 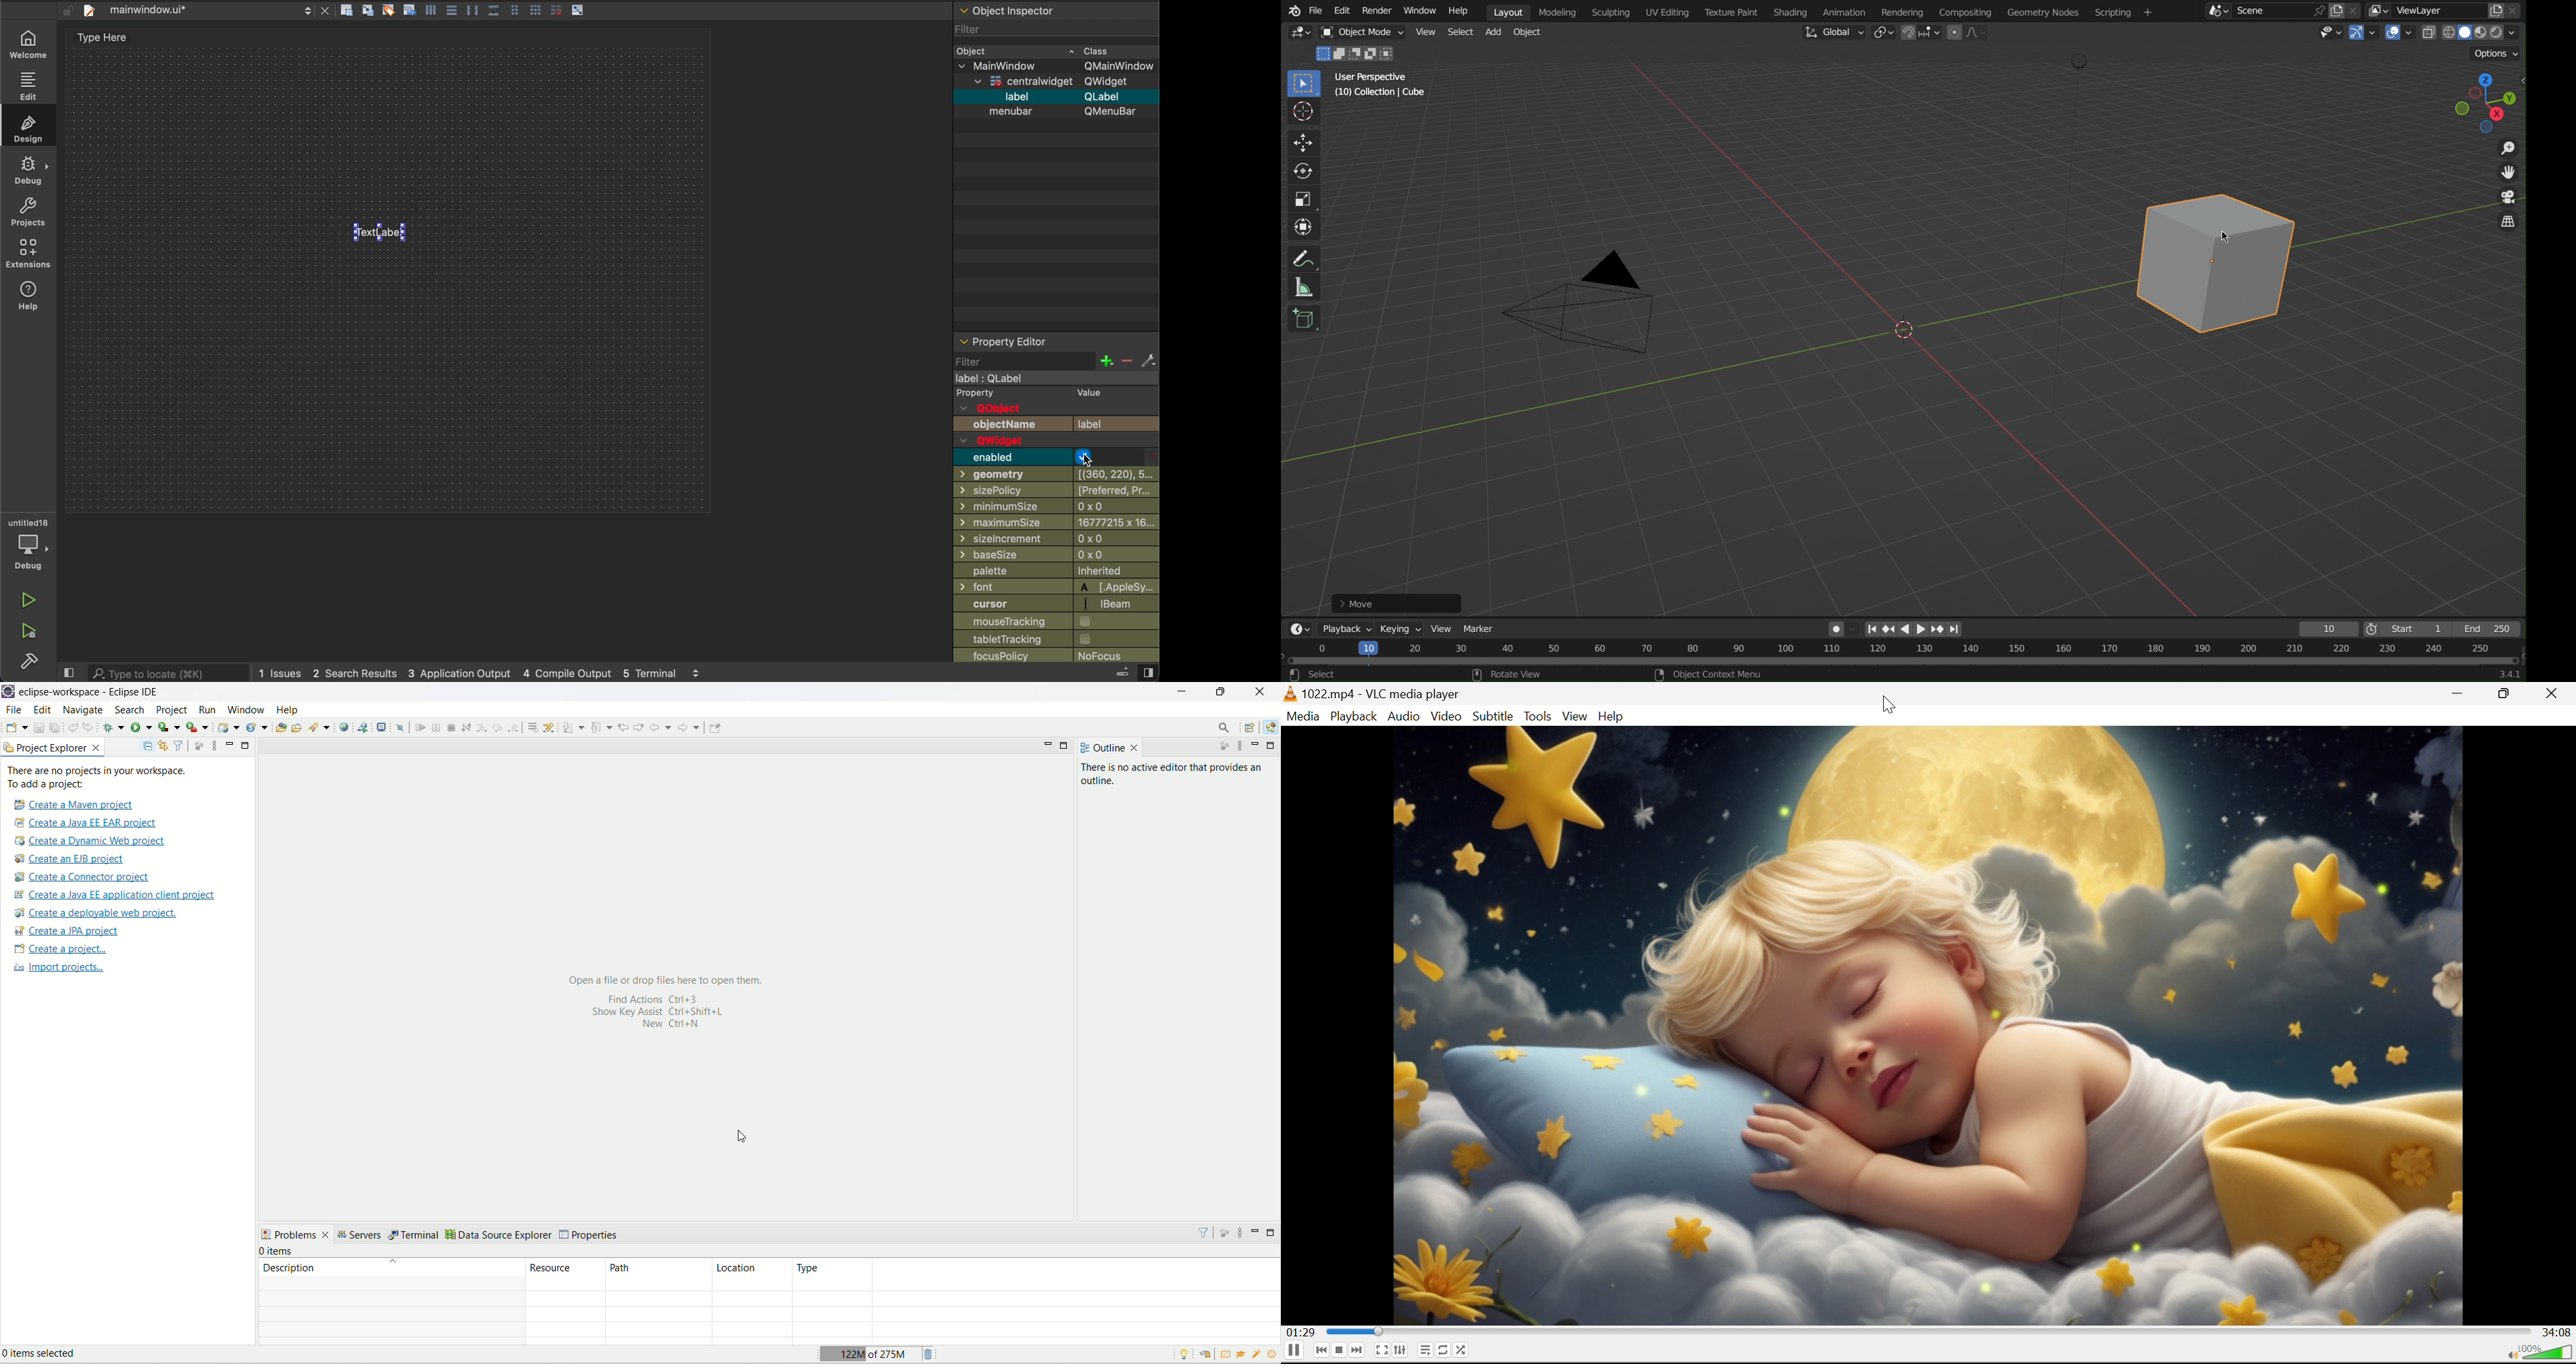 What do you see at coordinates (78, 859) in the screenshot?
I see `create a EJB project` at bounding box center [78, 859].